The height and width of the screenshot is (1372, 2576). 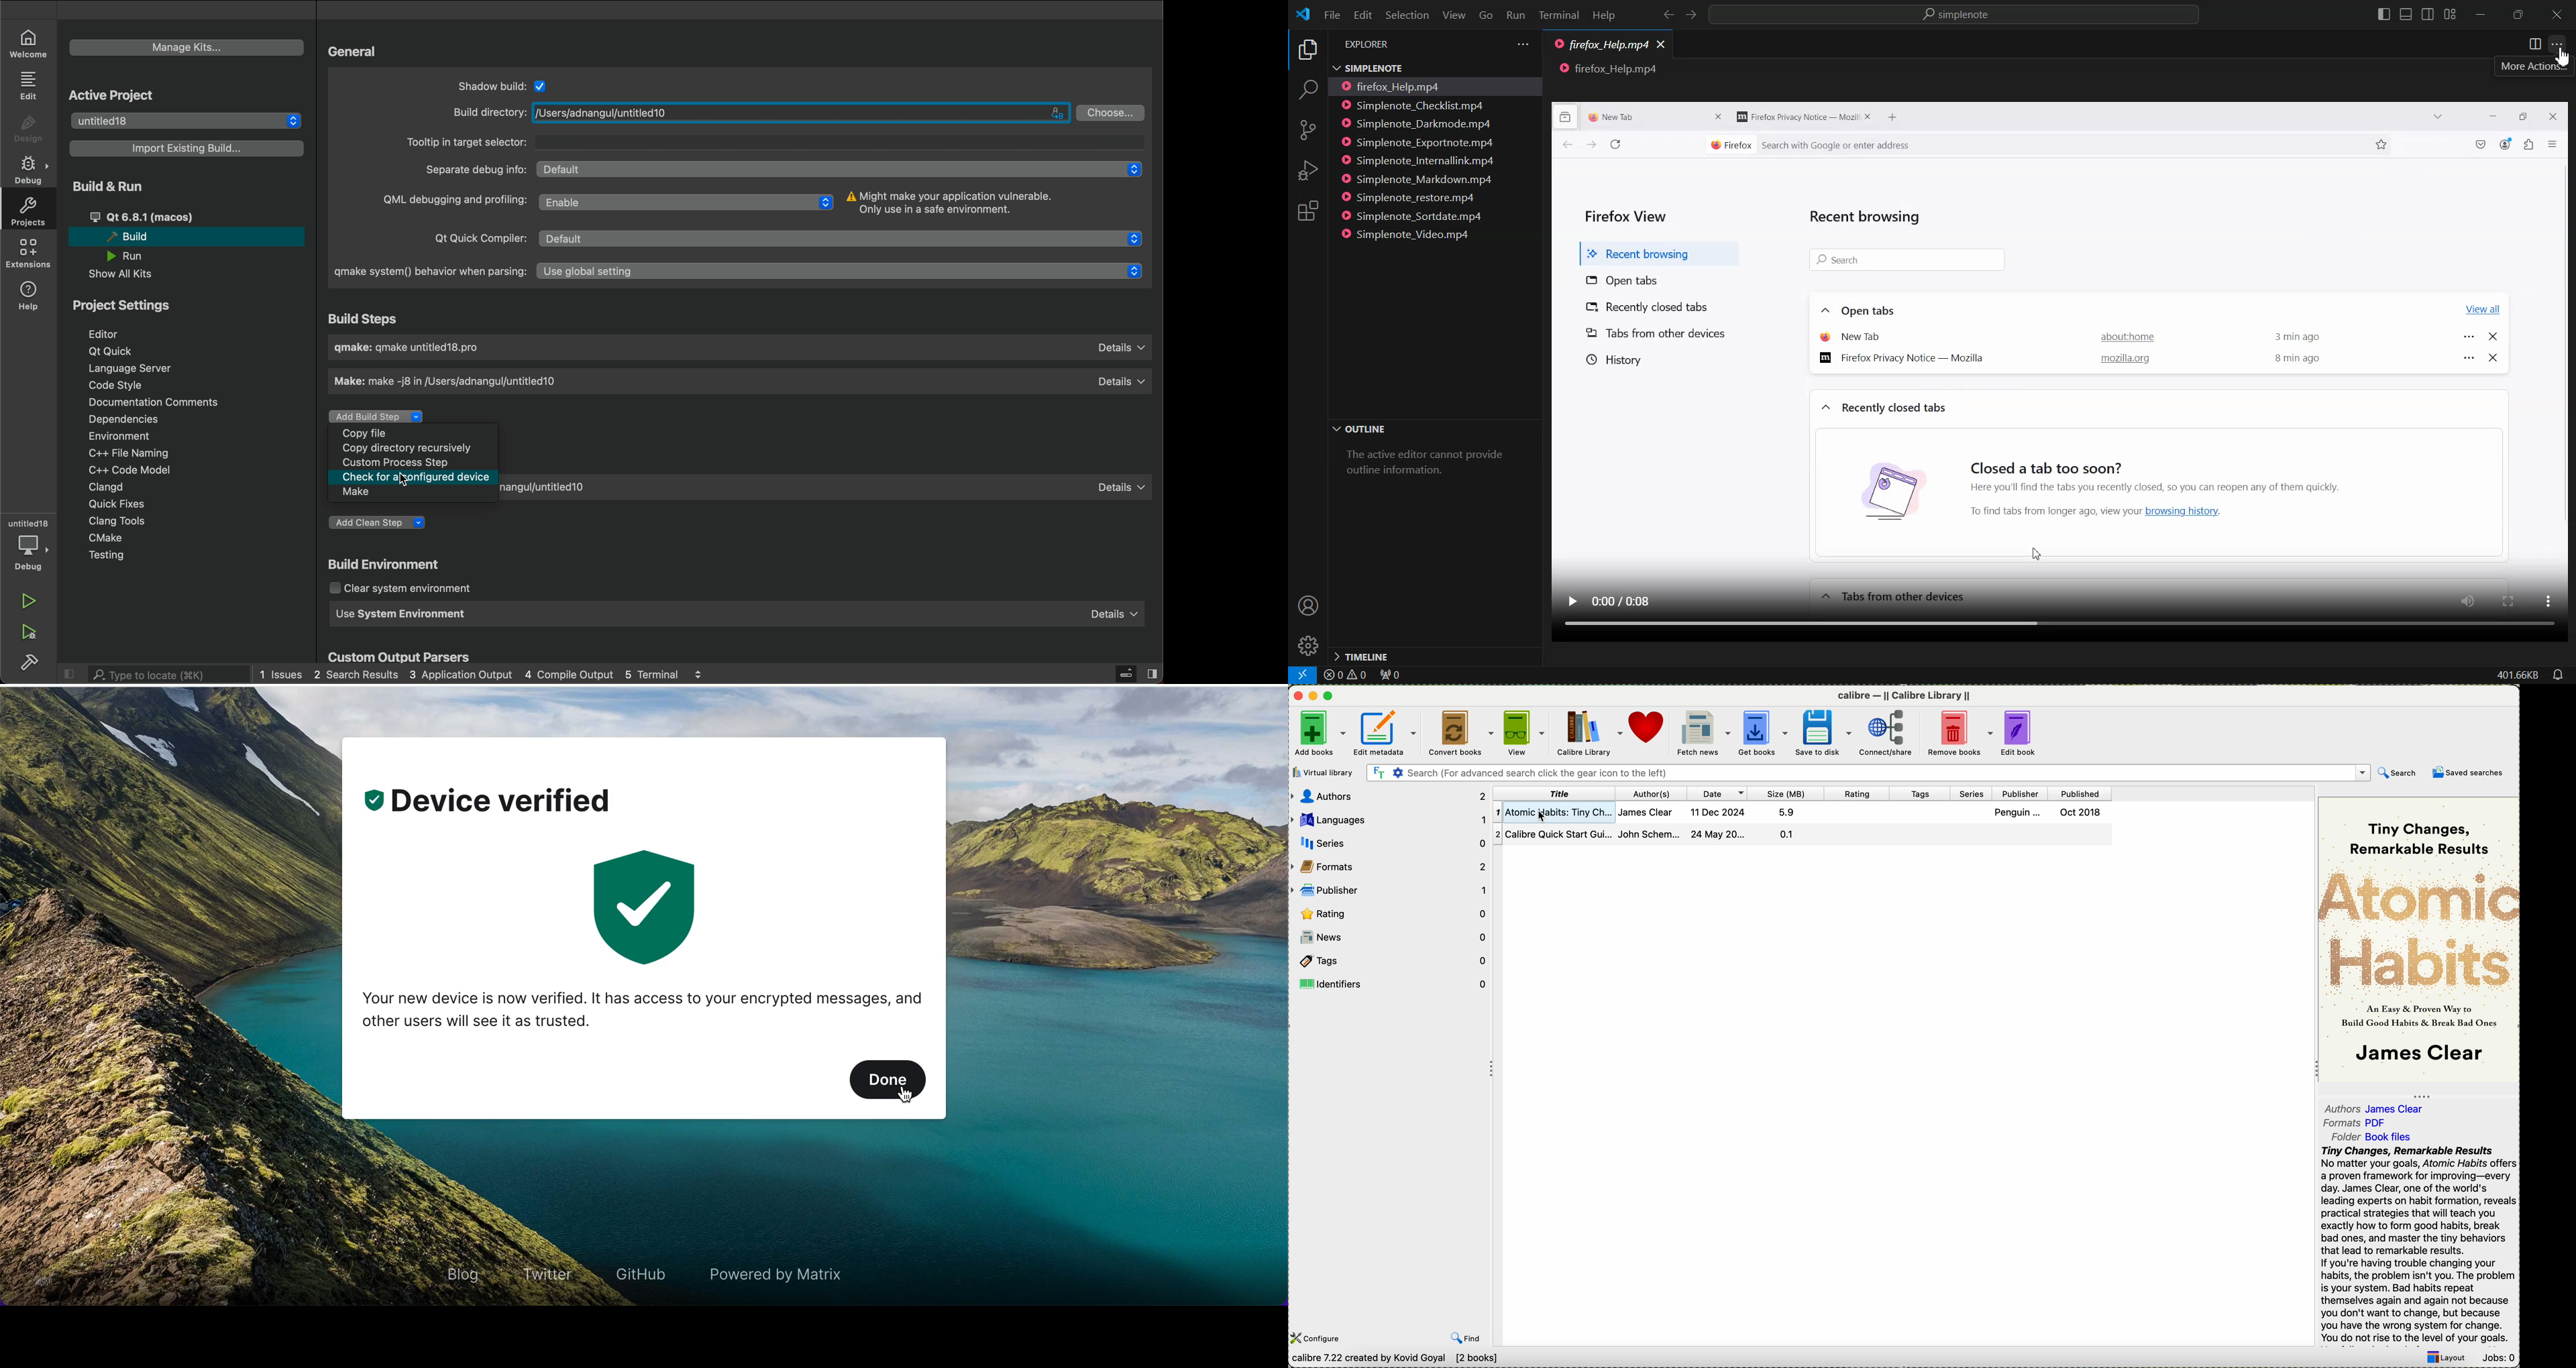 I want to click on device verified, so click(x=509, y=804).